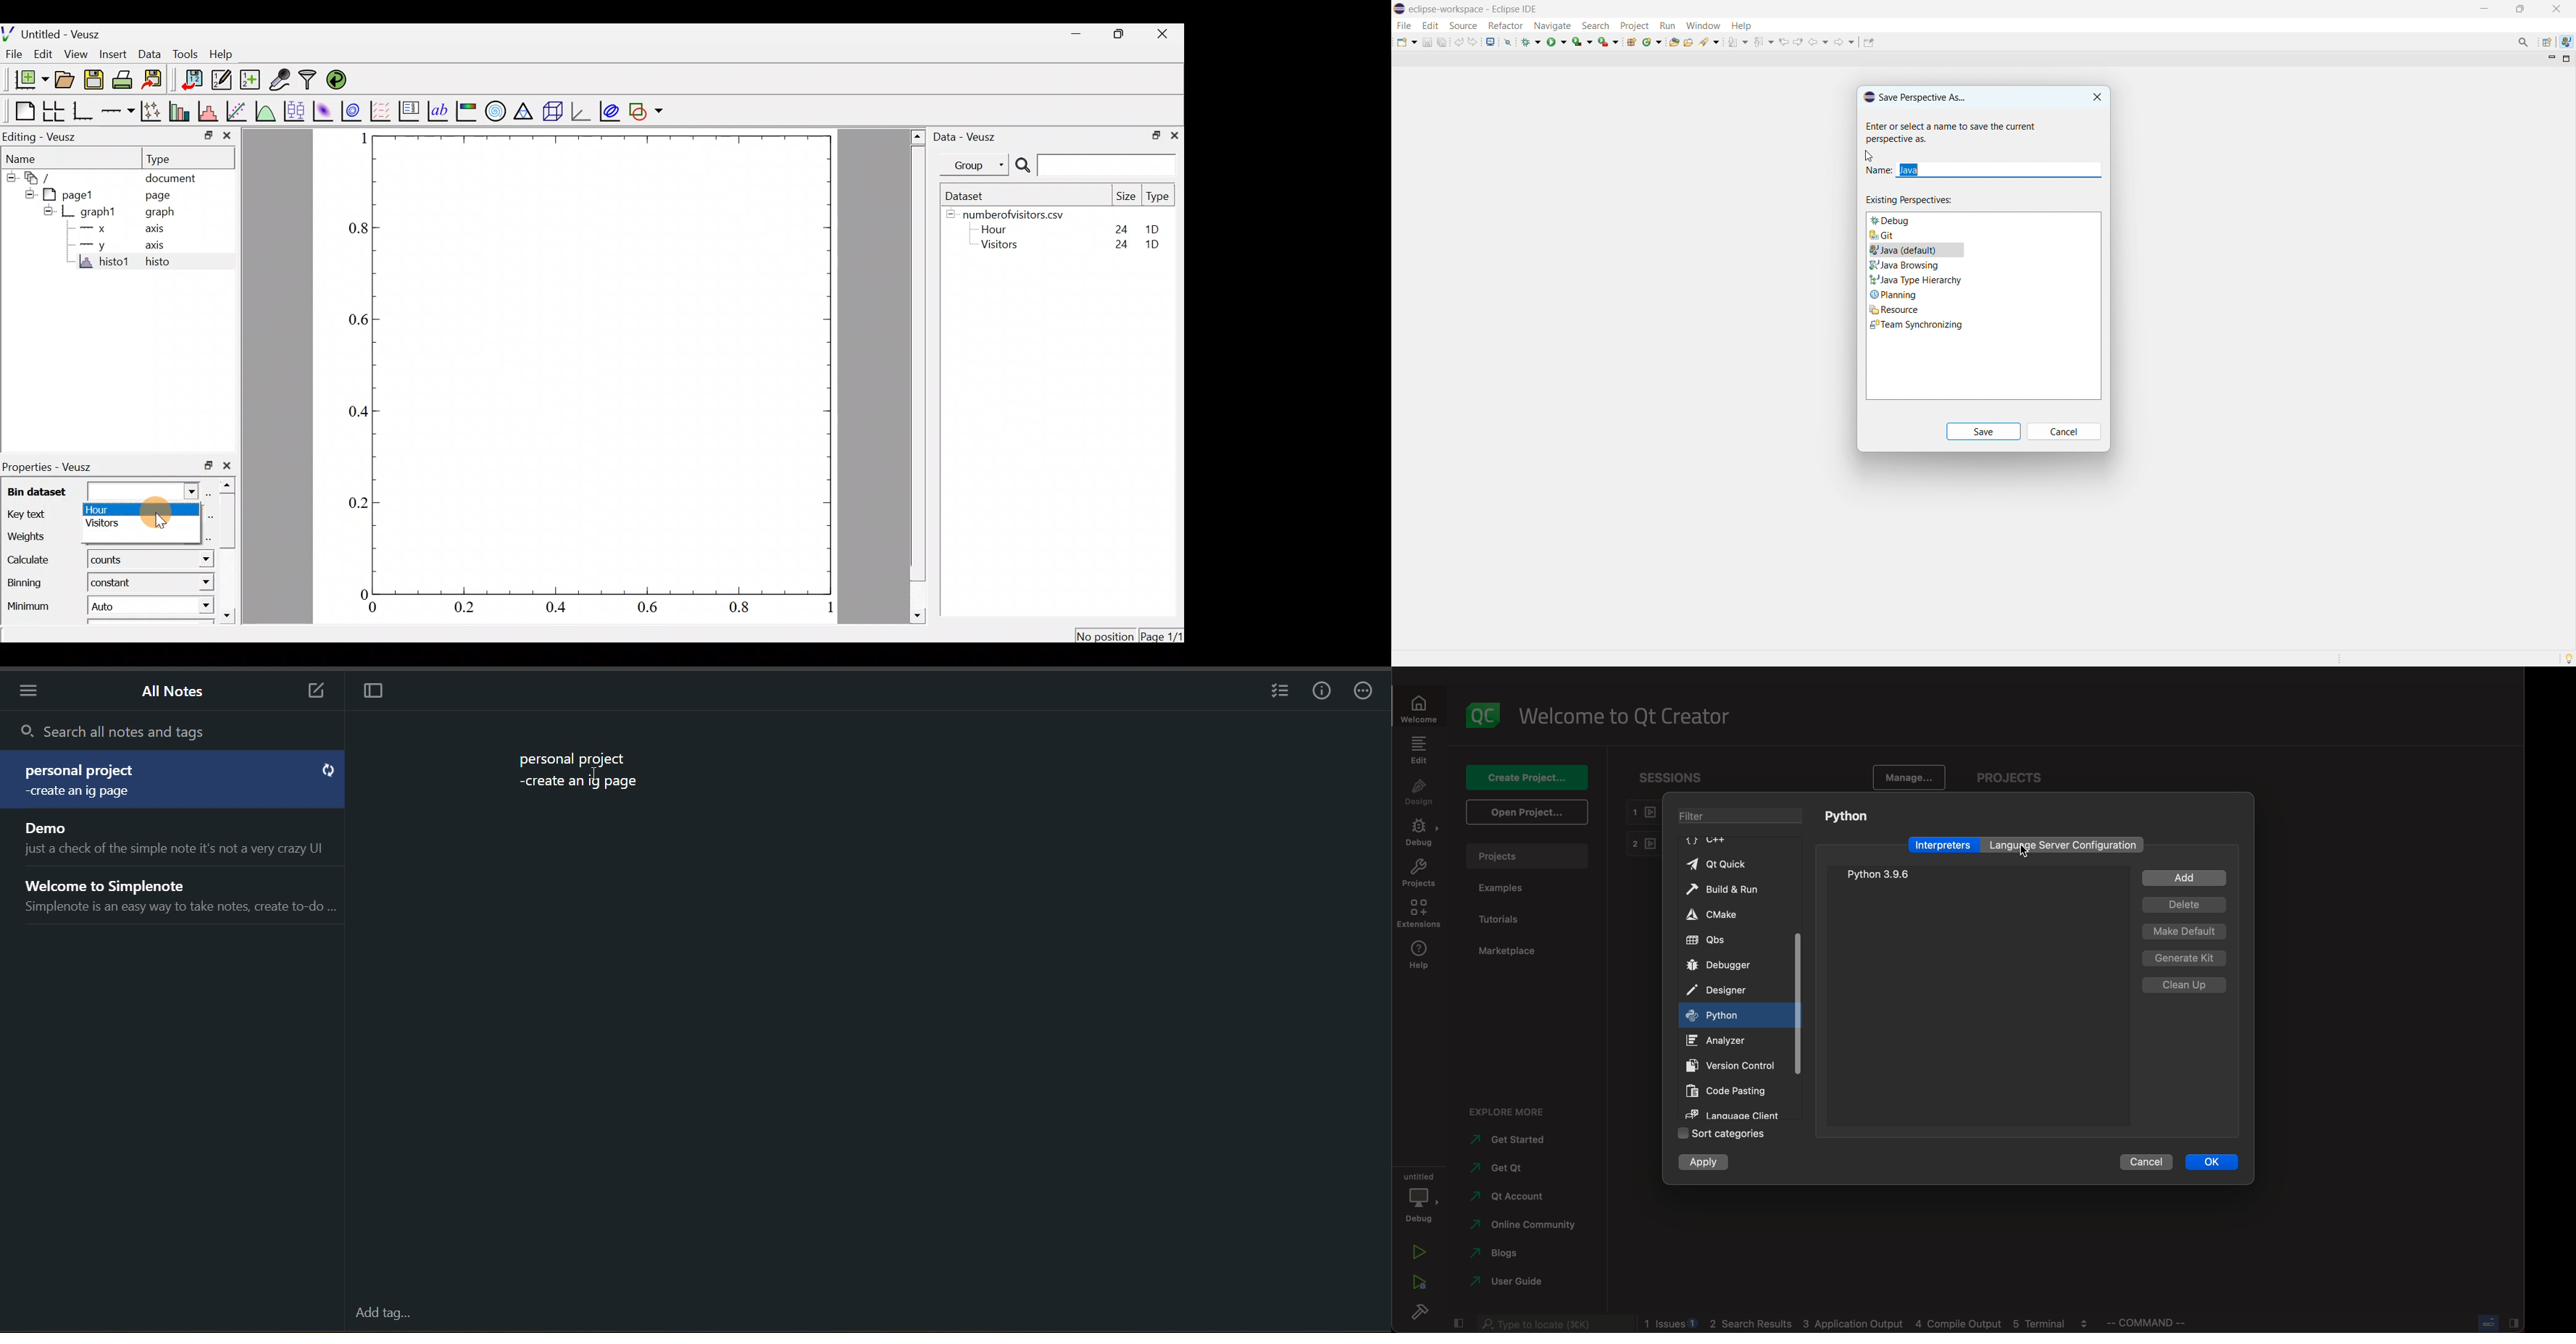 The image size is (2576, 1344). I want to click on skip all breakopoints, so click(1508, 41).